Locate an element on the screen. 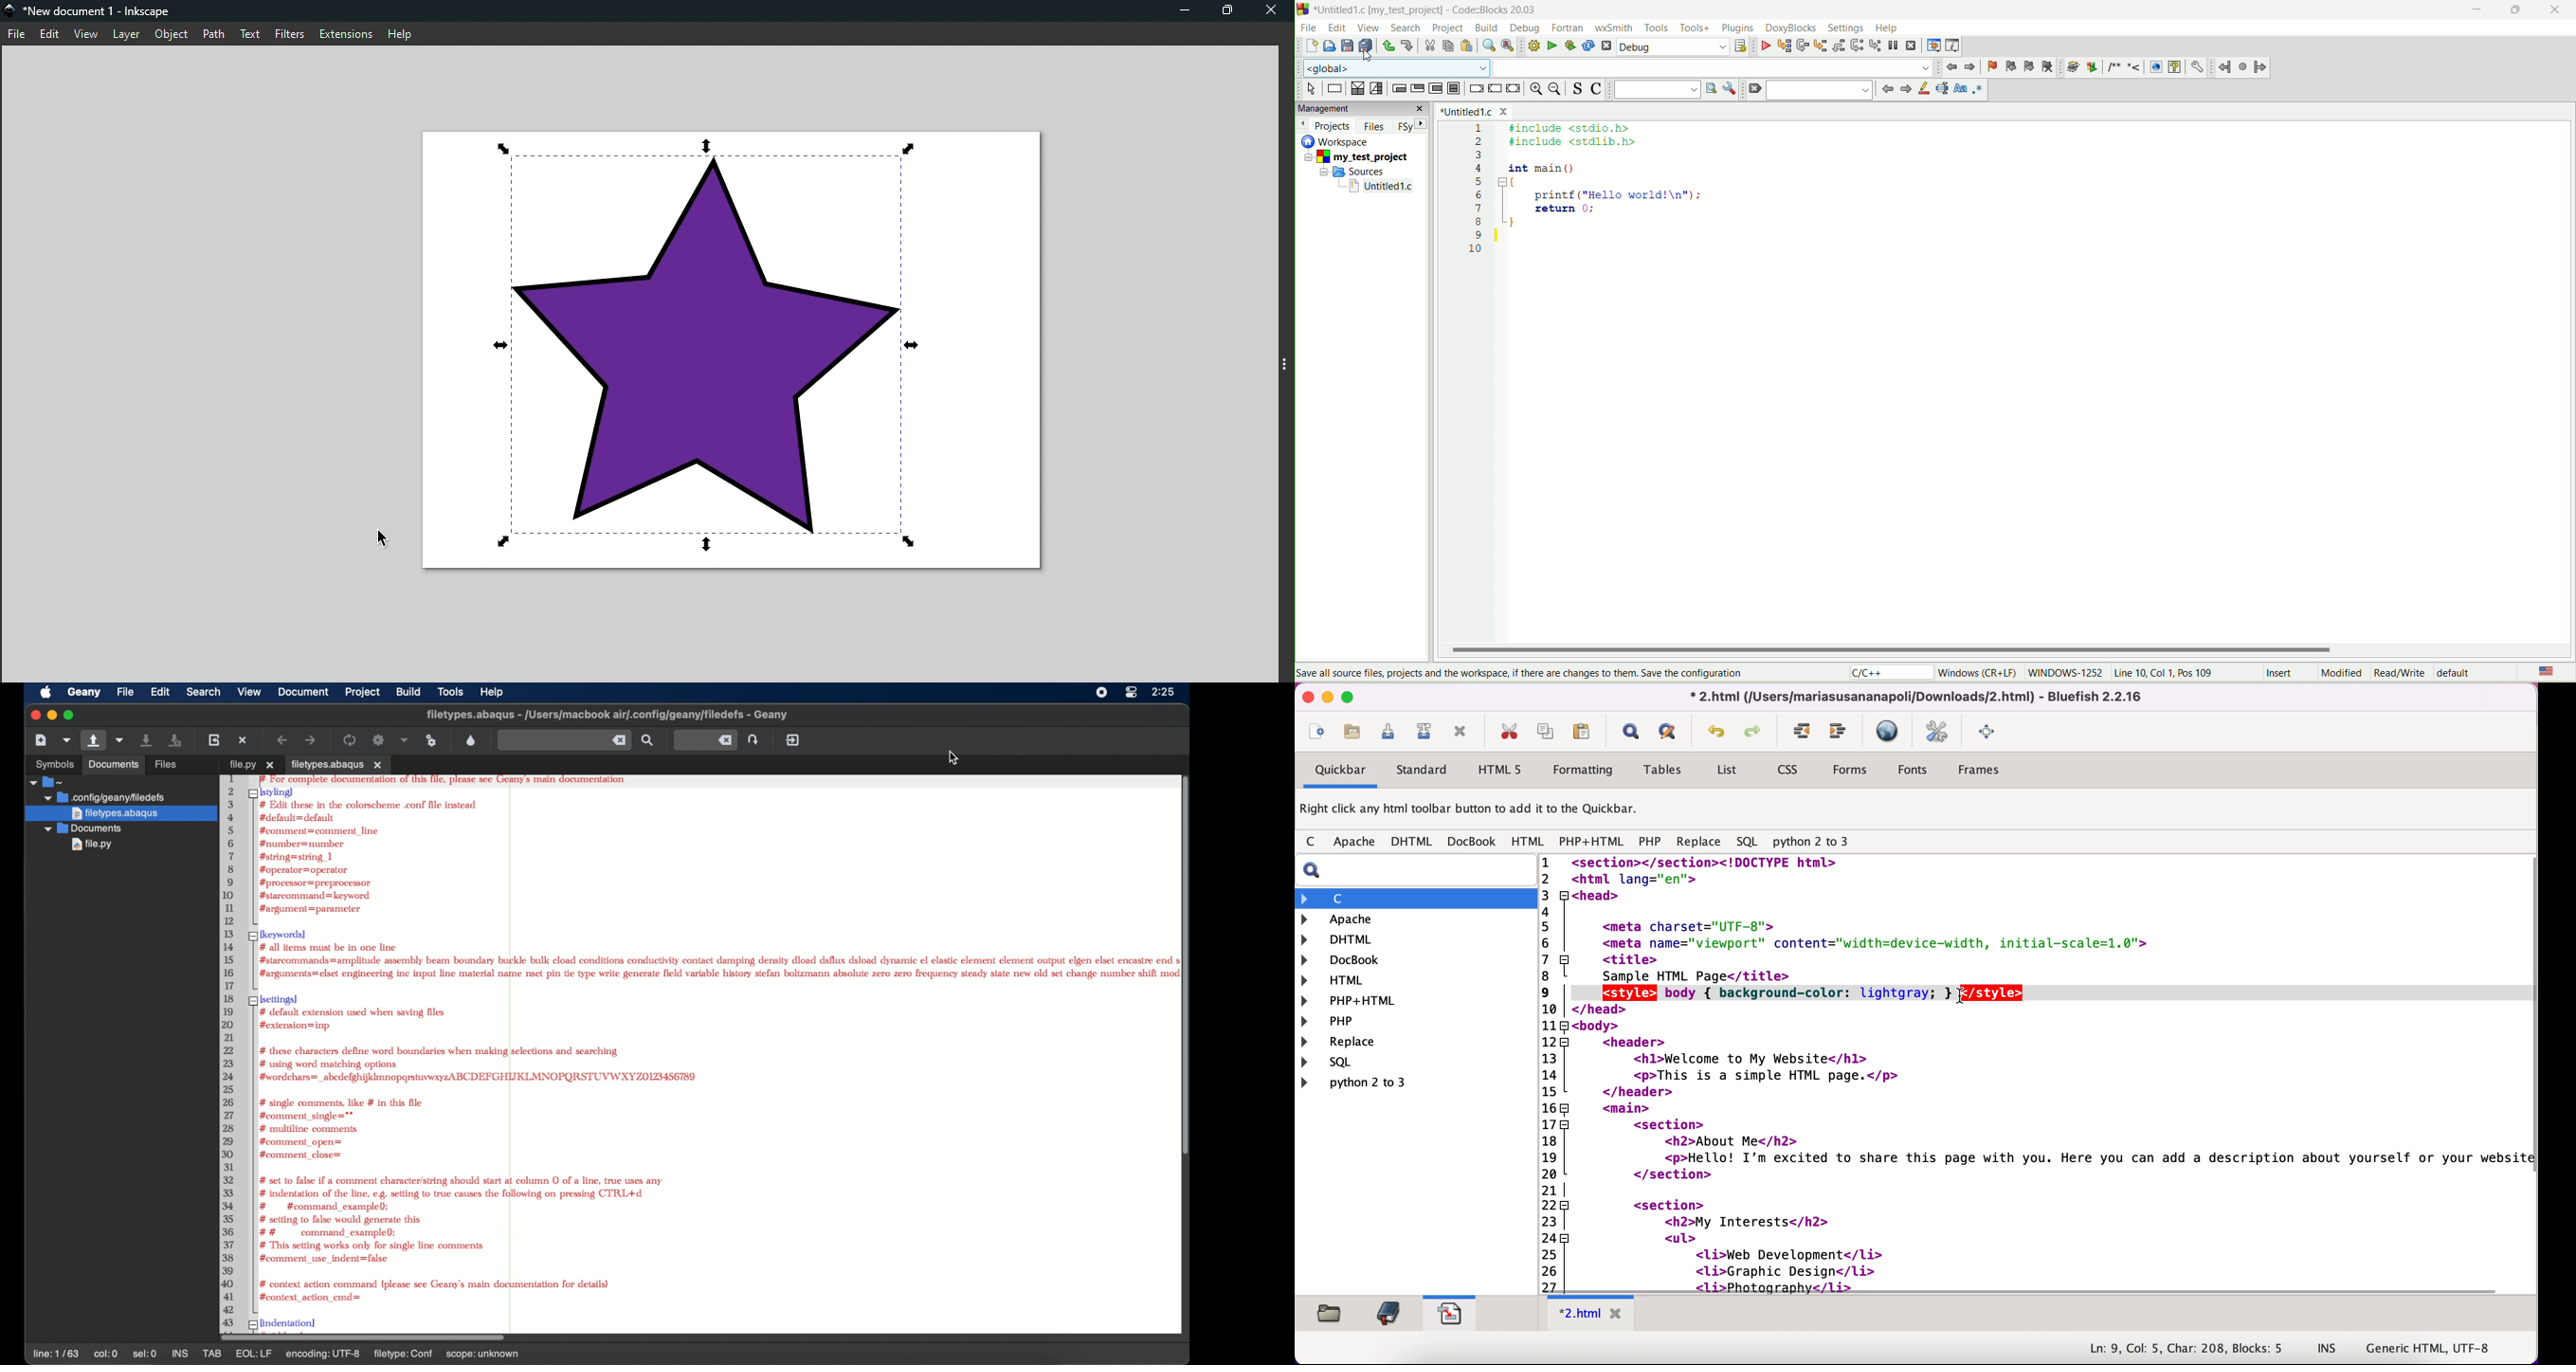  search is located at coordinates (1822, 91).